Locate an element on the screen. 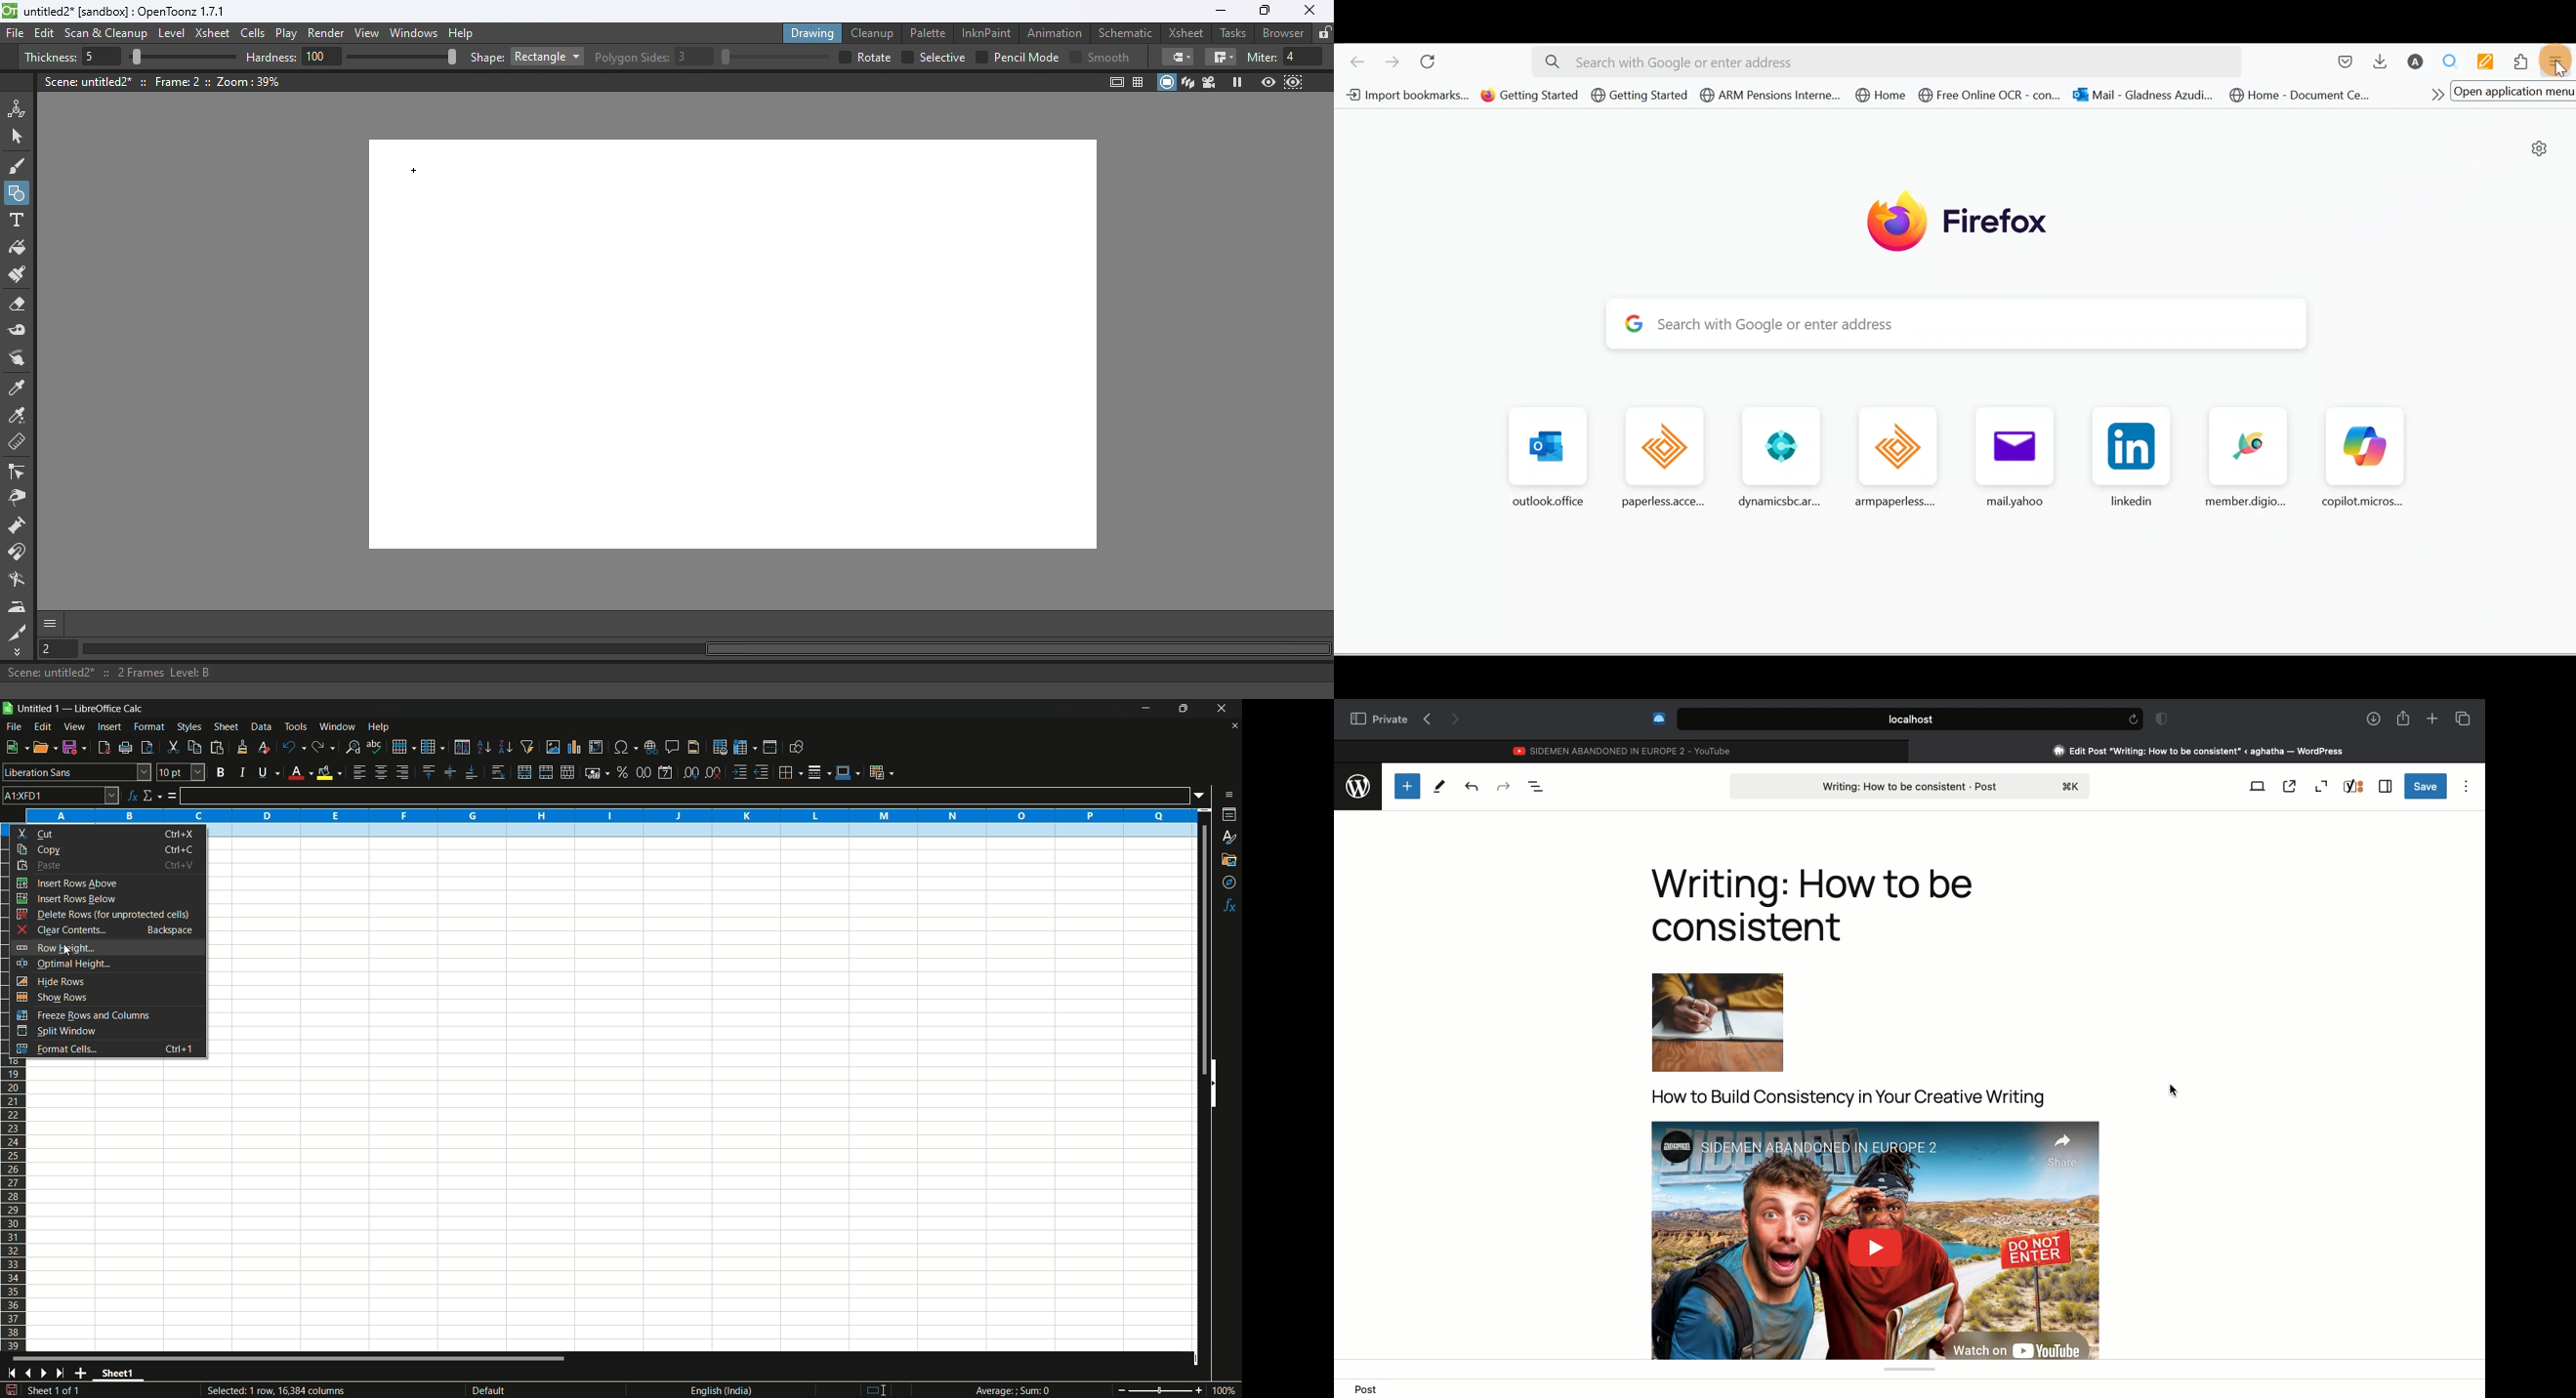 The height and width of the screenshot is (1400, 2576). insert special characters is located at coordinates (625, 746).